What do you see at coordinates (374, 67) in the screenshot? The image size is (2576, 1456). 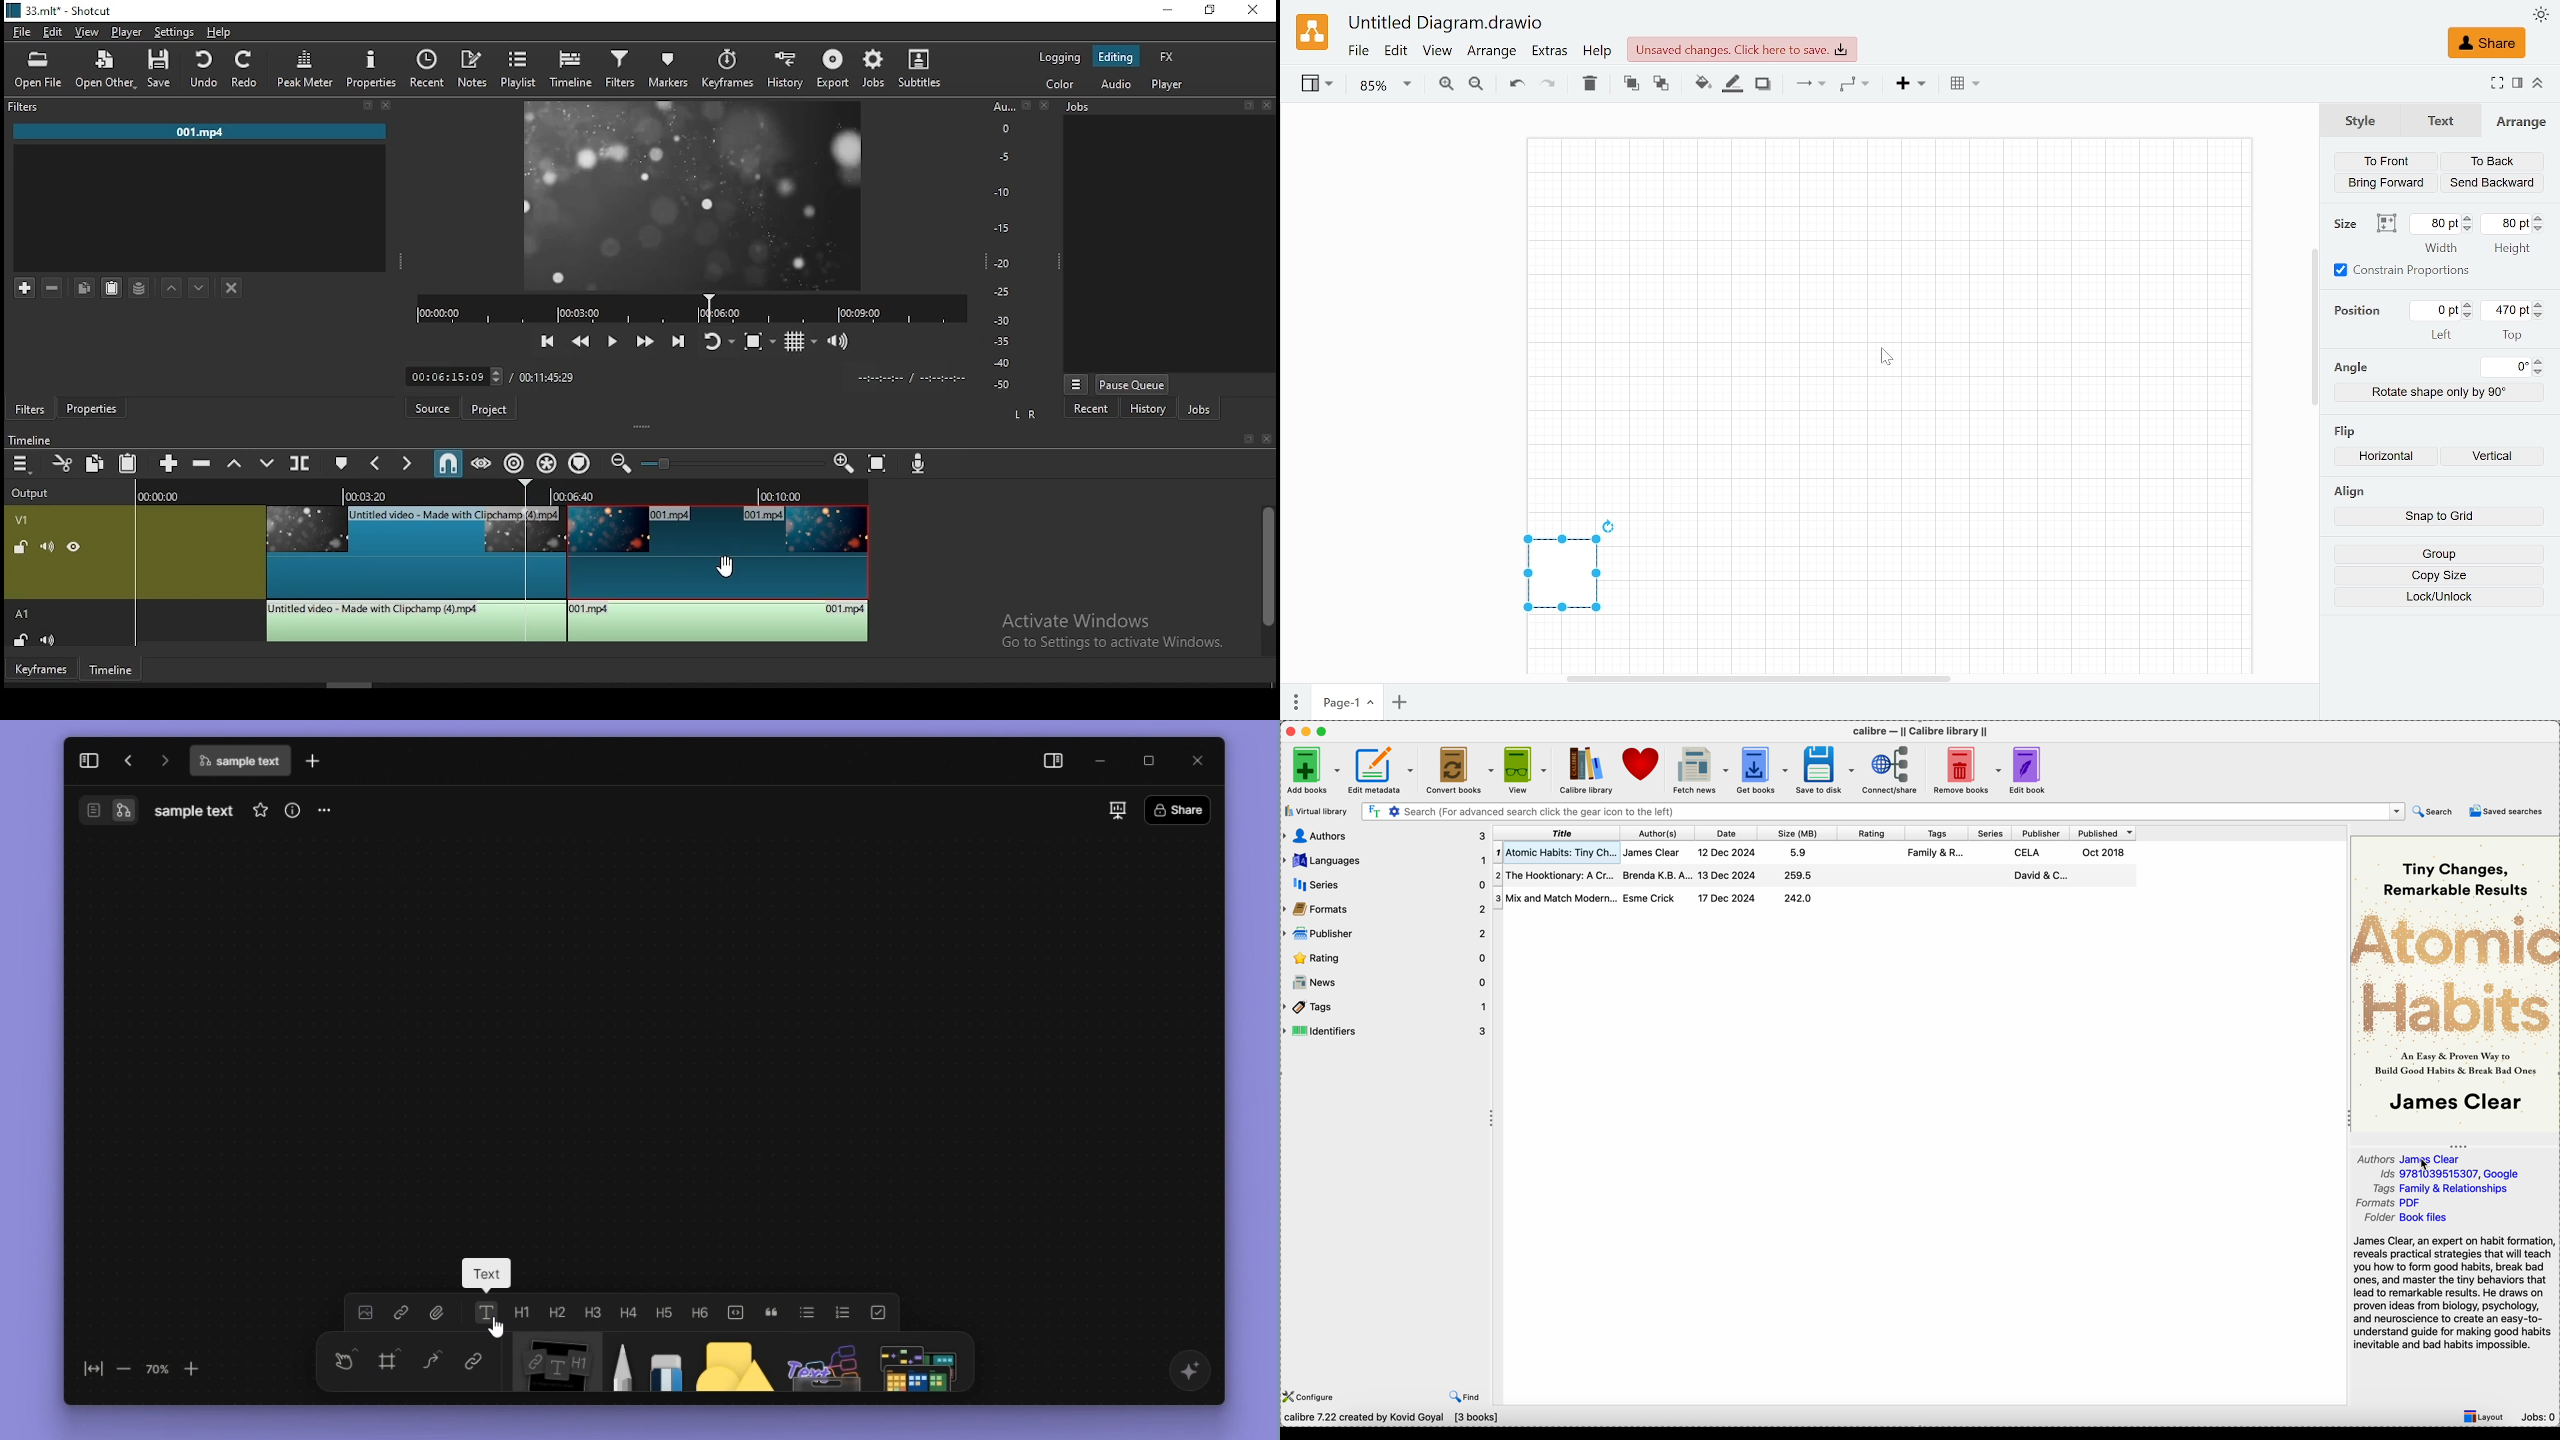 I see `properties` at bounding box center [374, 67].